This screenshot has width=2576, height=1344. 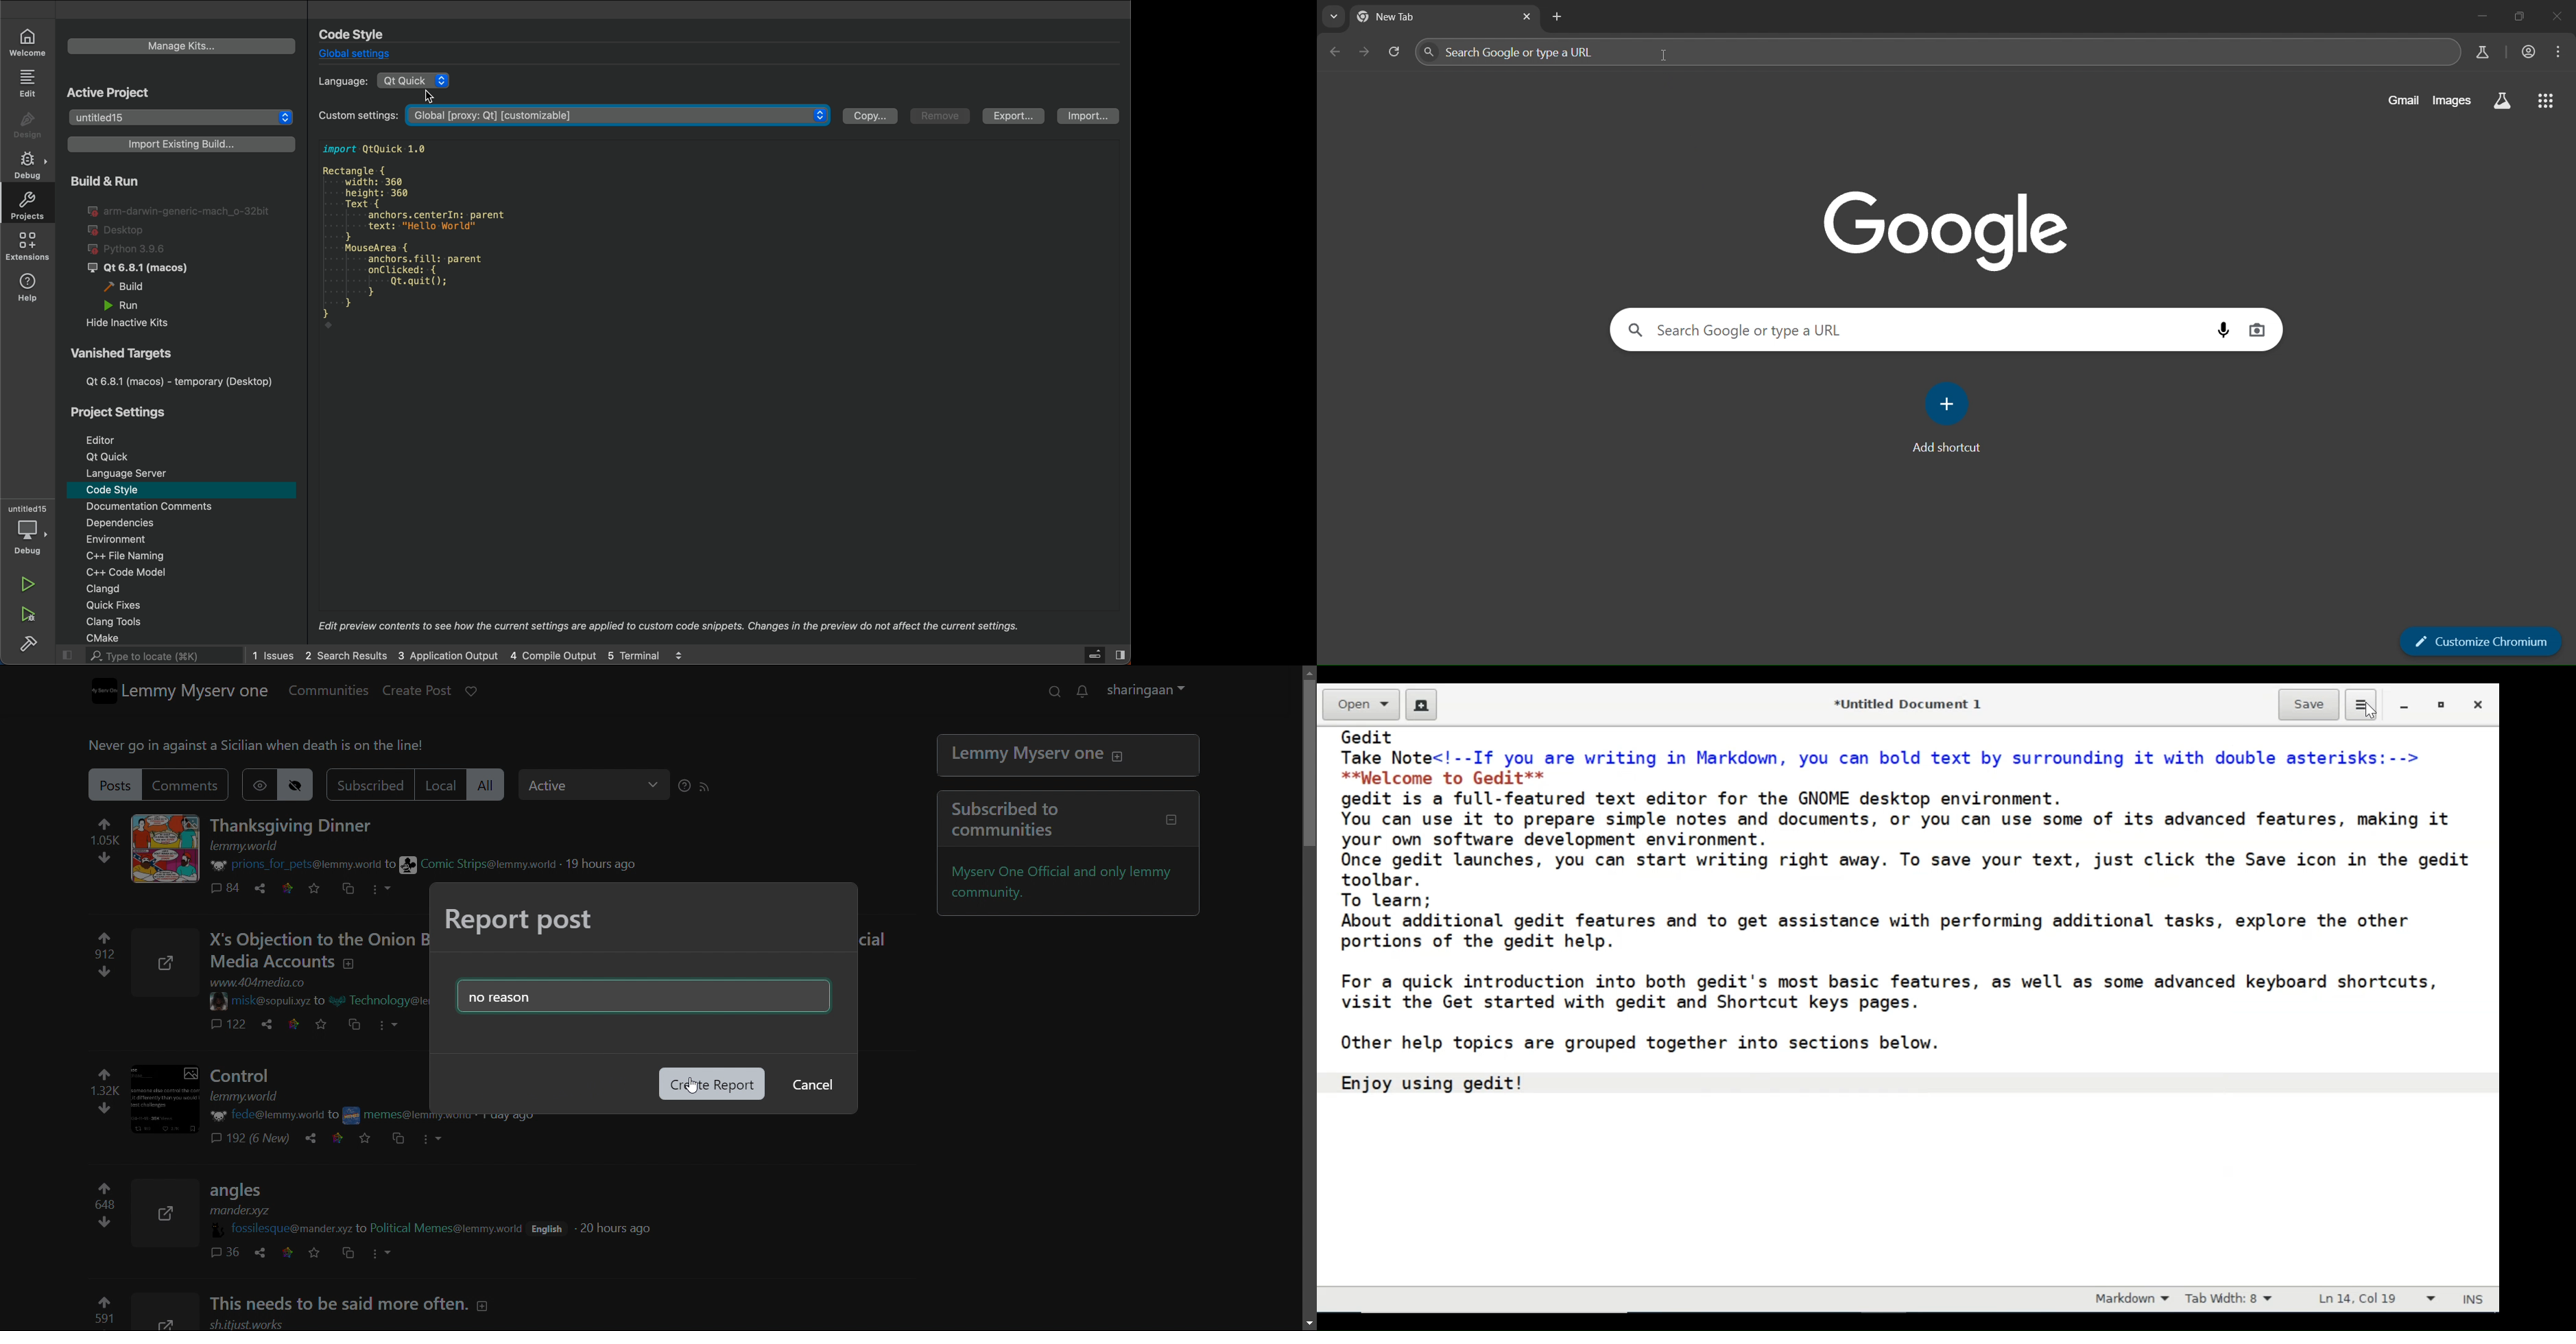 What do you see at coordinates (316, 1083) in the screenshot?
I see `post on "Control"` at bounding box center [316, 1083].